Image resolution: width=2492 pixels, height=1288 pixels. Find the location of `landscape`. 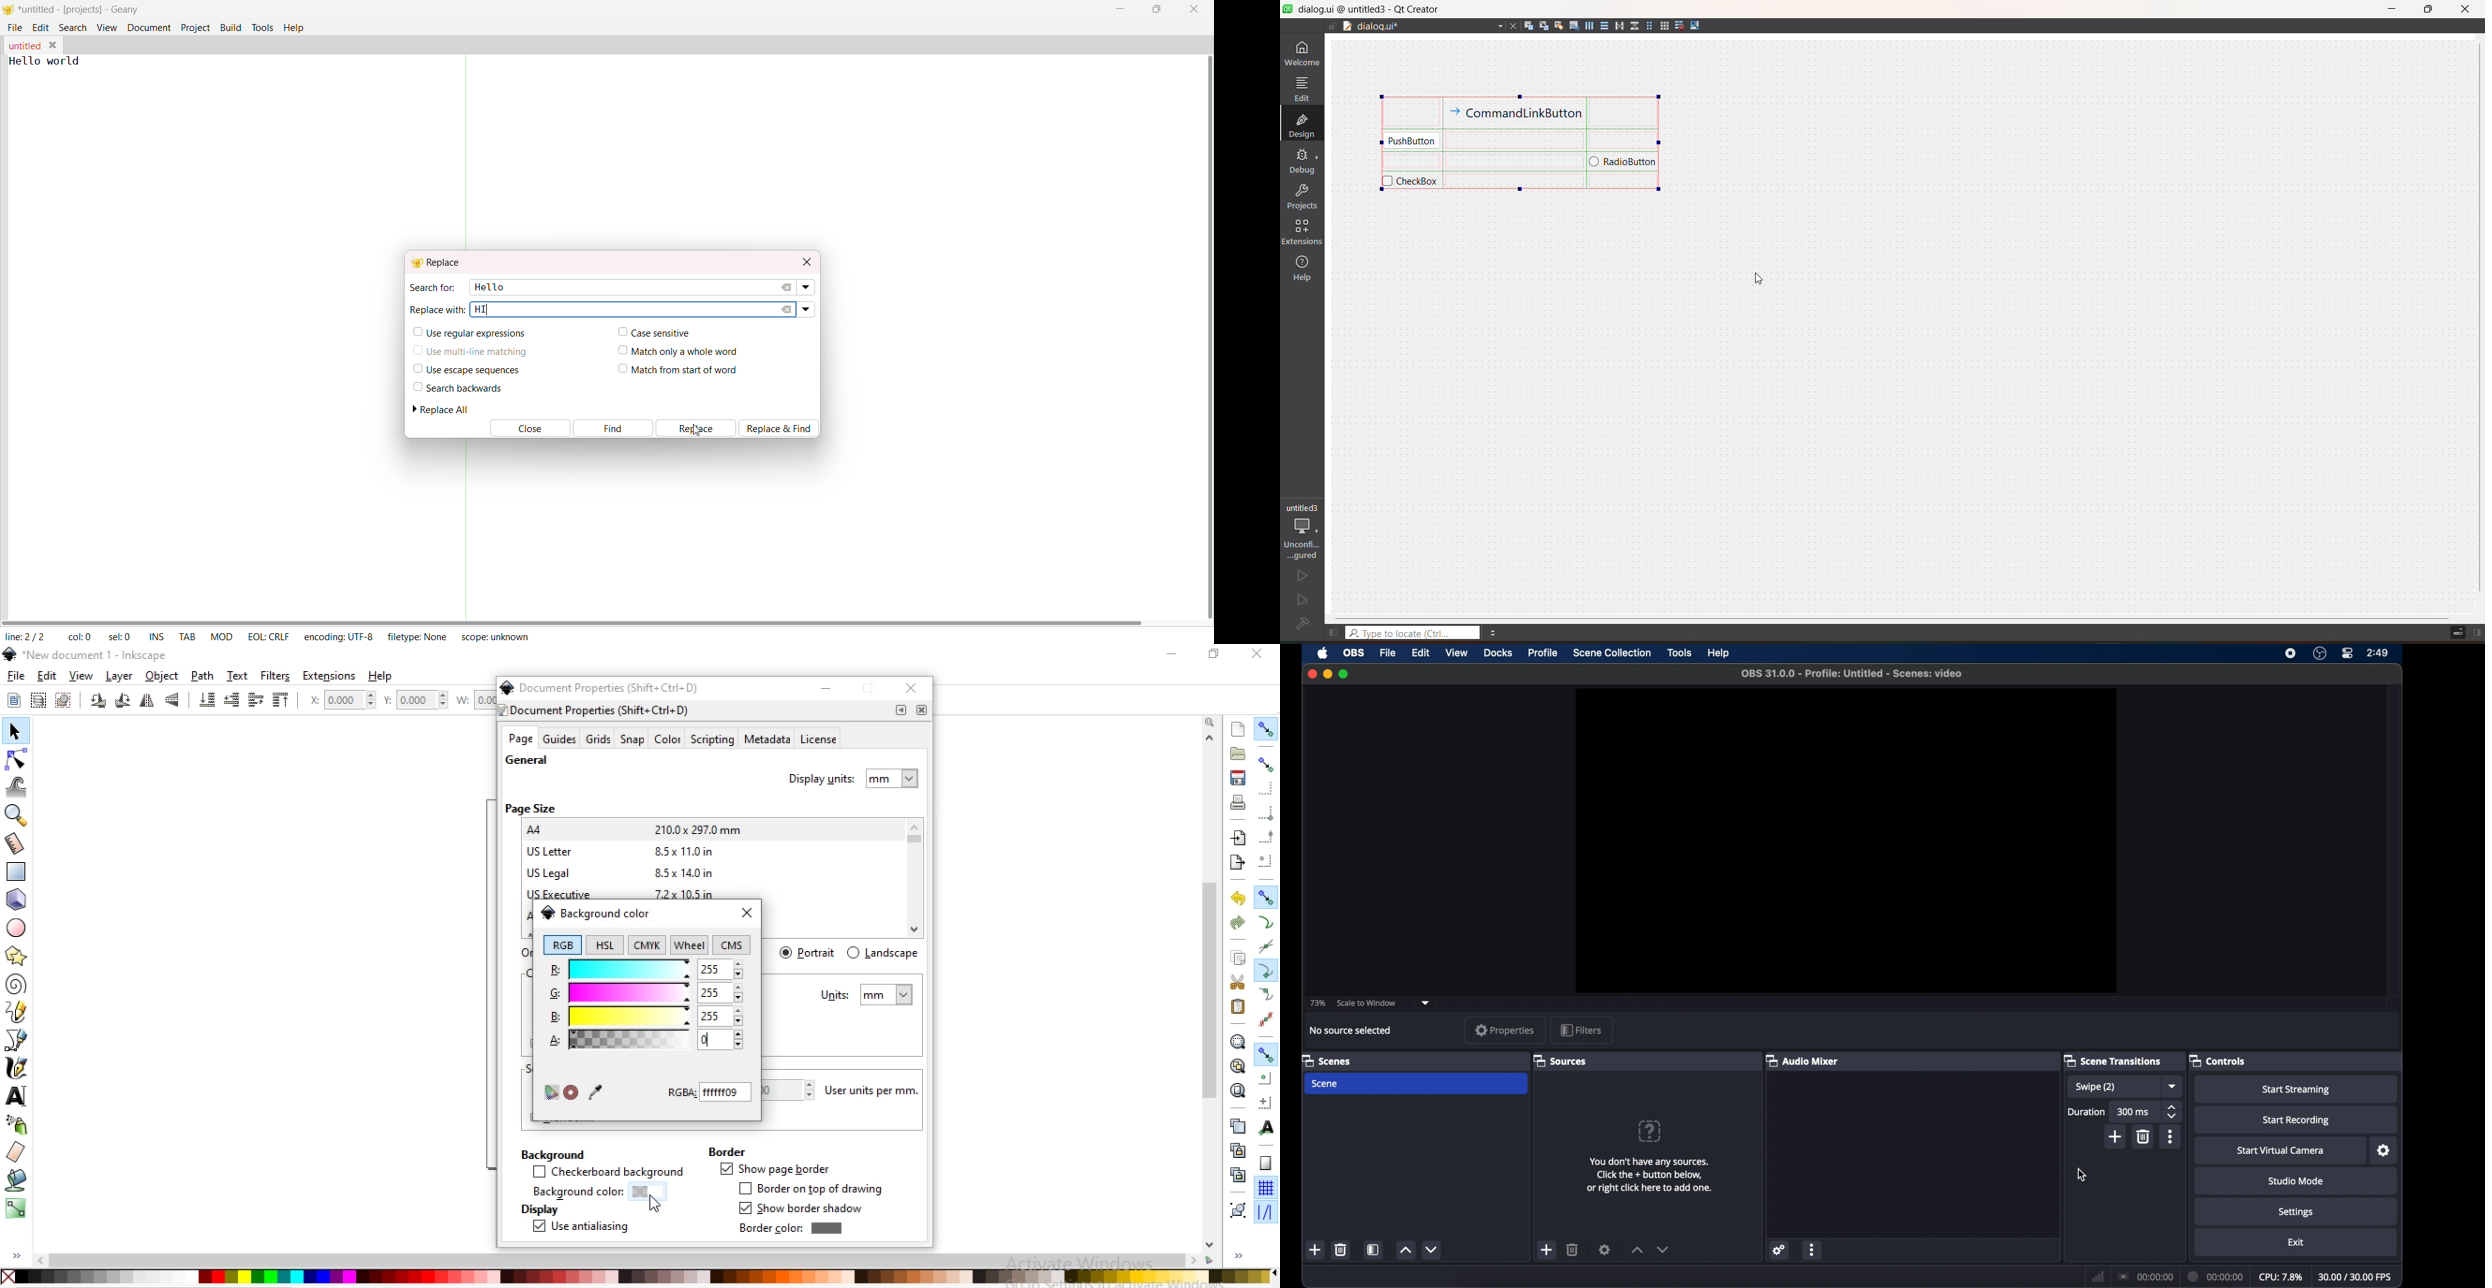

landscape is located at coordinates (882, 953).